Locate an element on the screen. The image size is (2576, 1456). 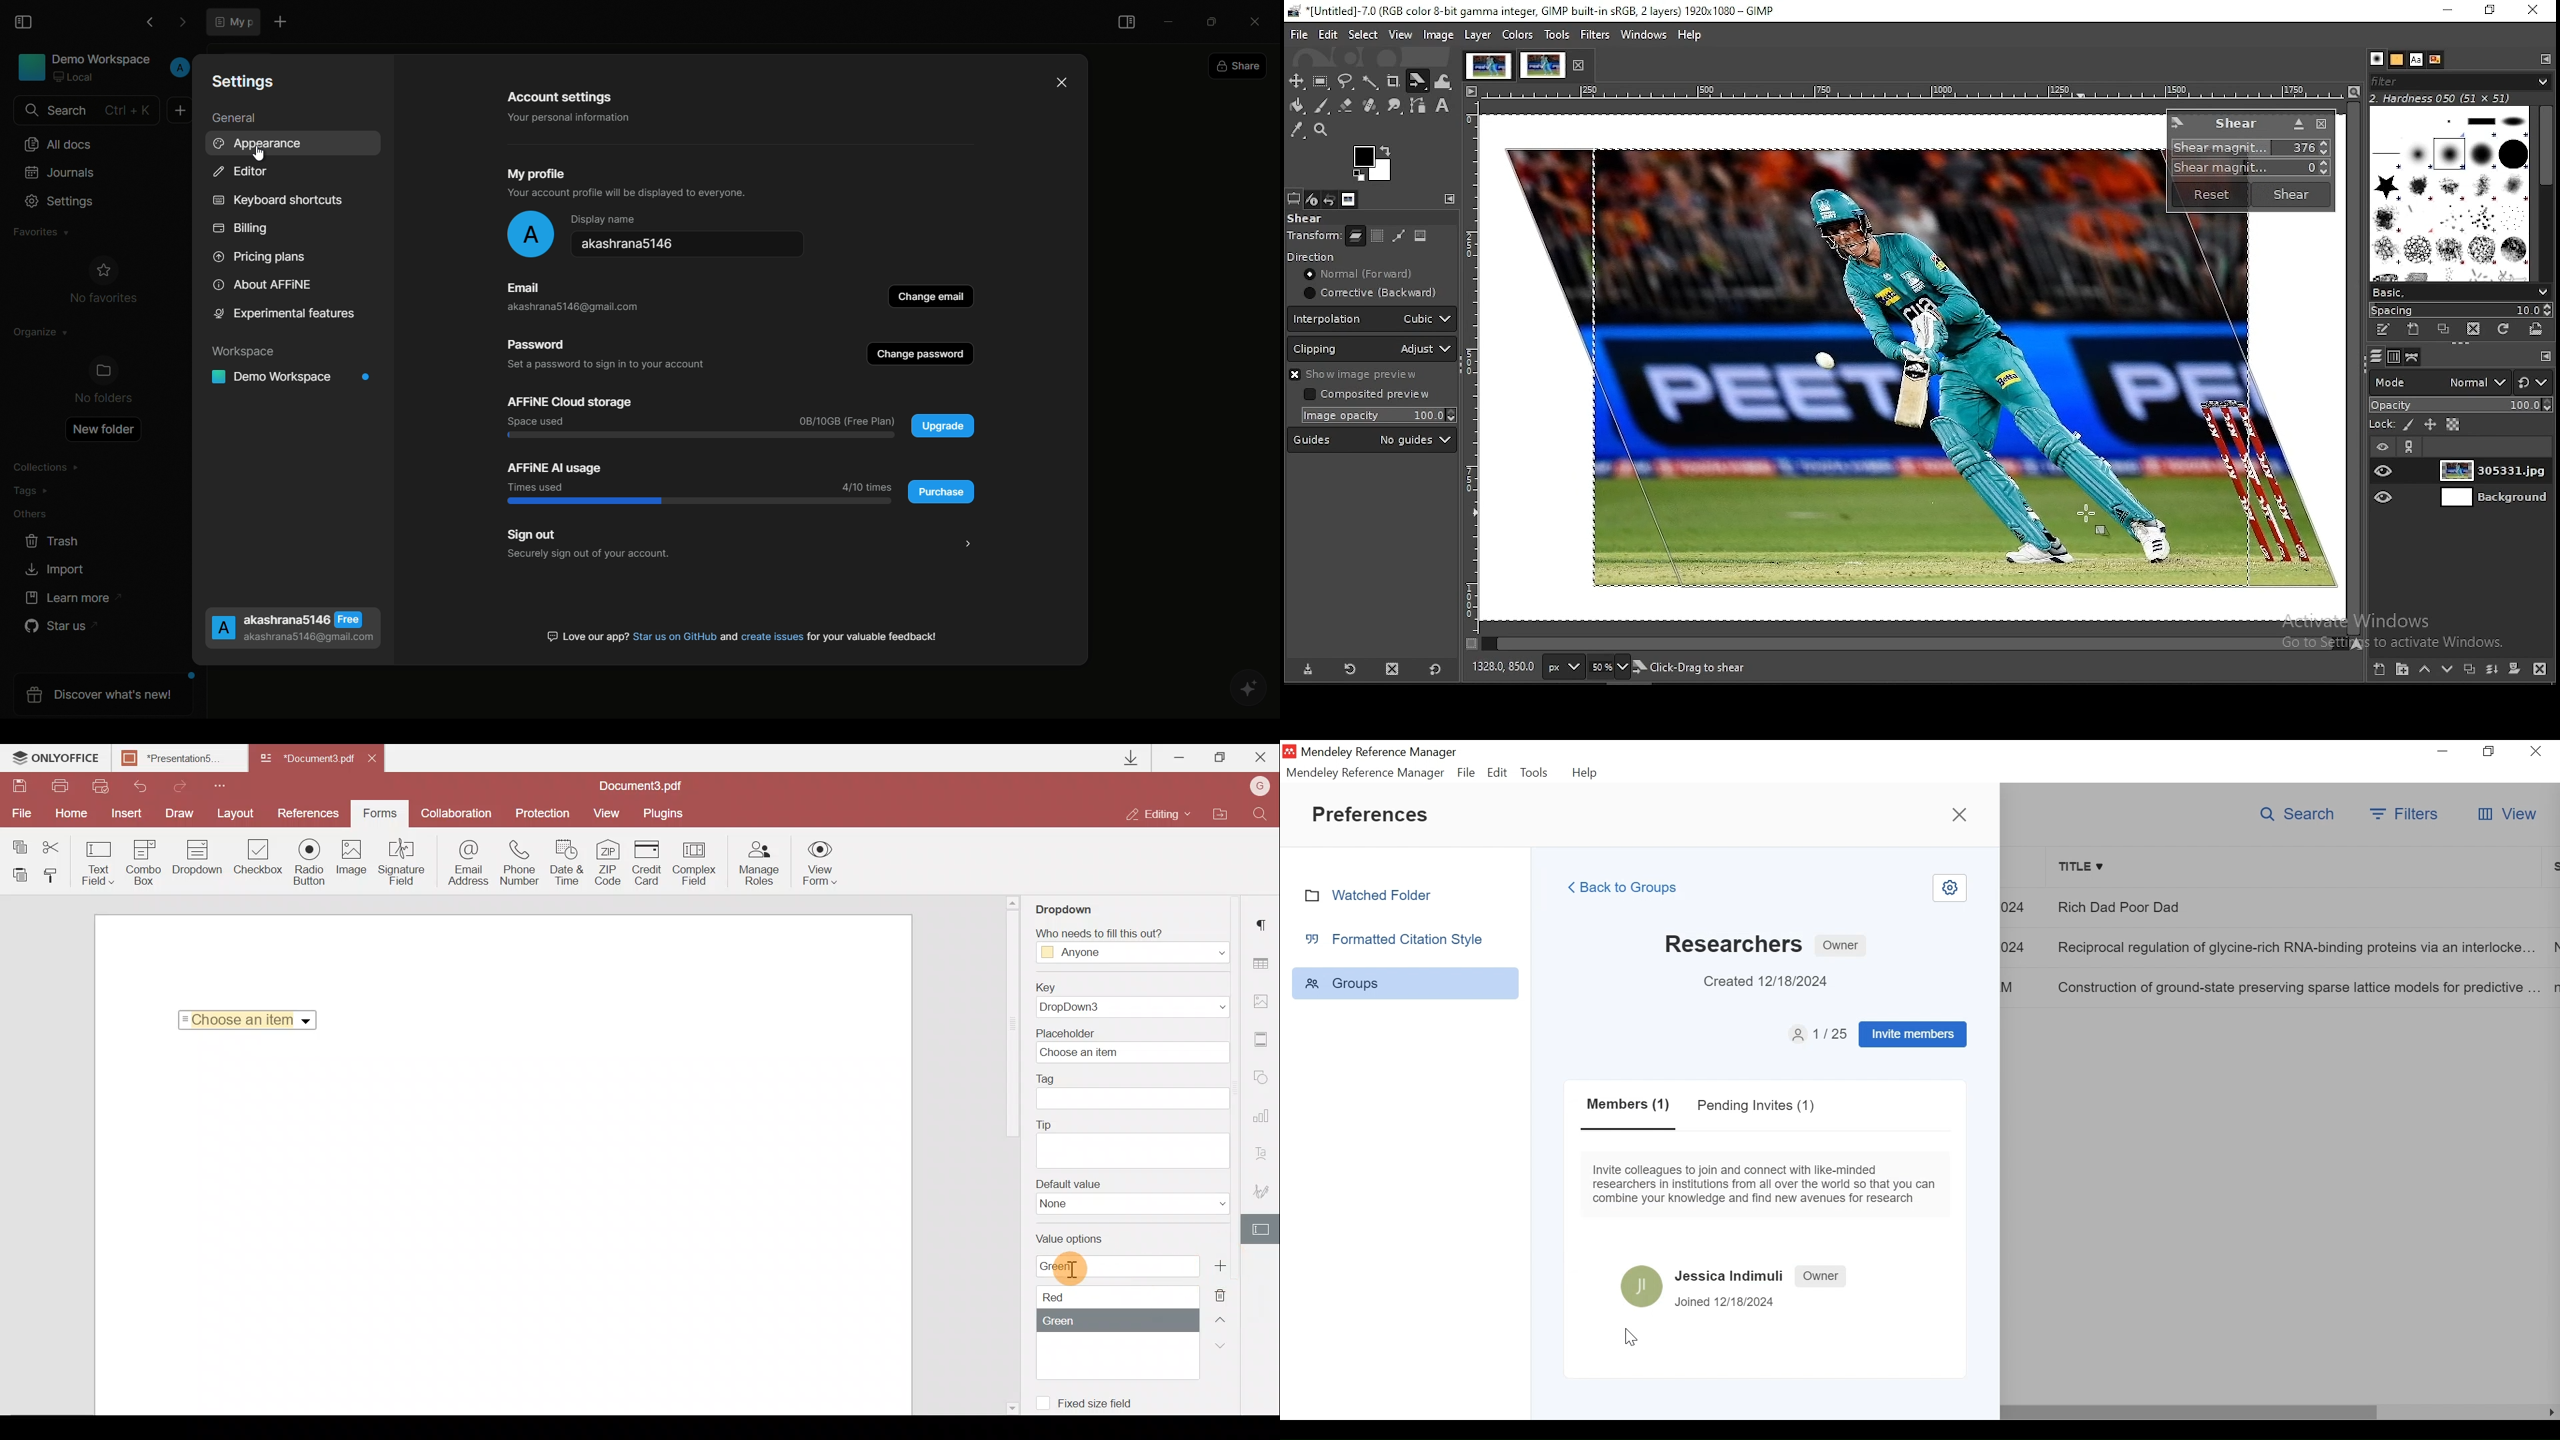
Cursor is located at coordinates (1067, 1267).